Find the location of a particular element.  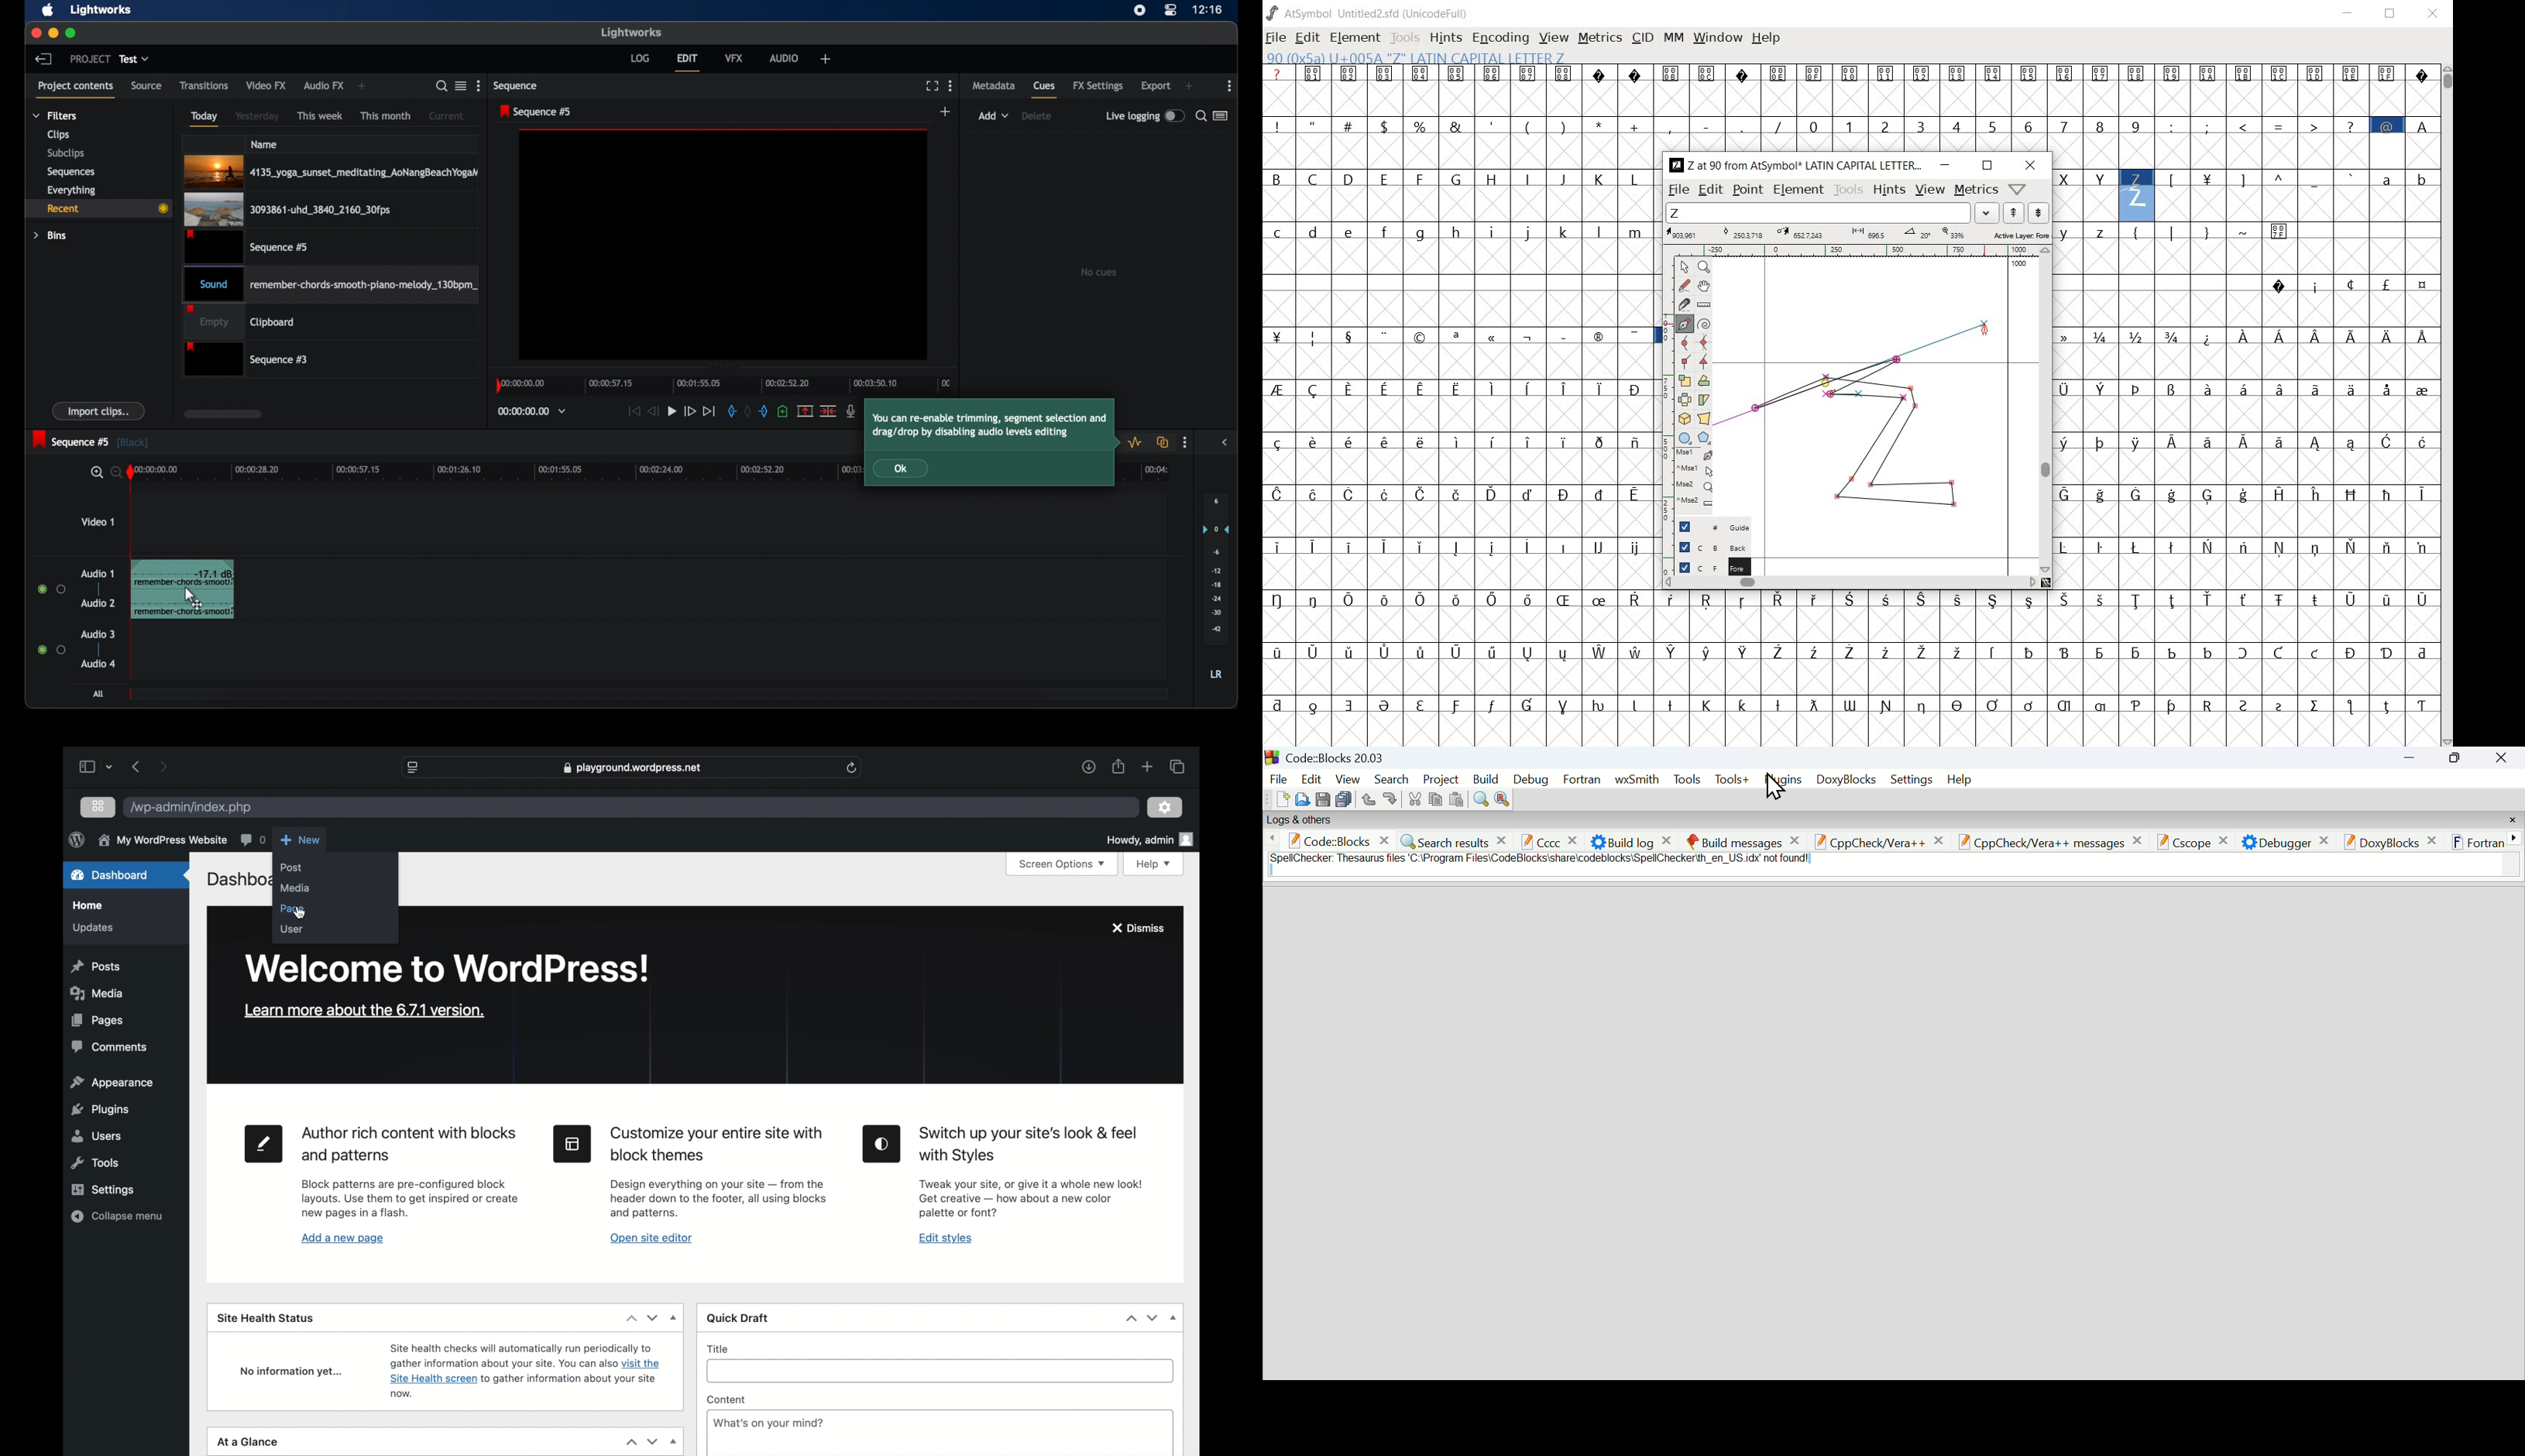

post is located at coordinates (291, 868).